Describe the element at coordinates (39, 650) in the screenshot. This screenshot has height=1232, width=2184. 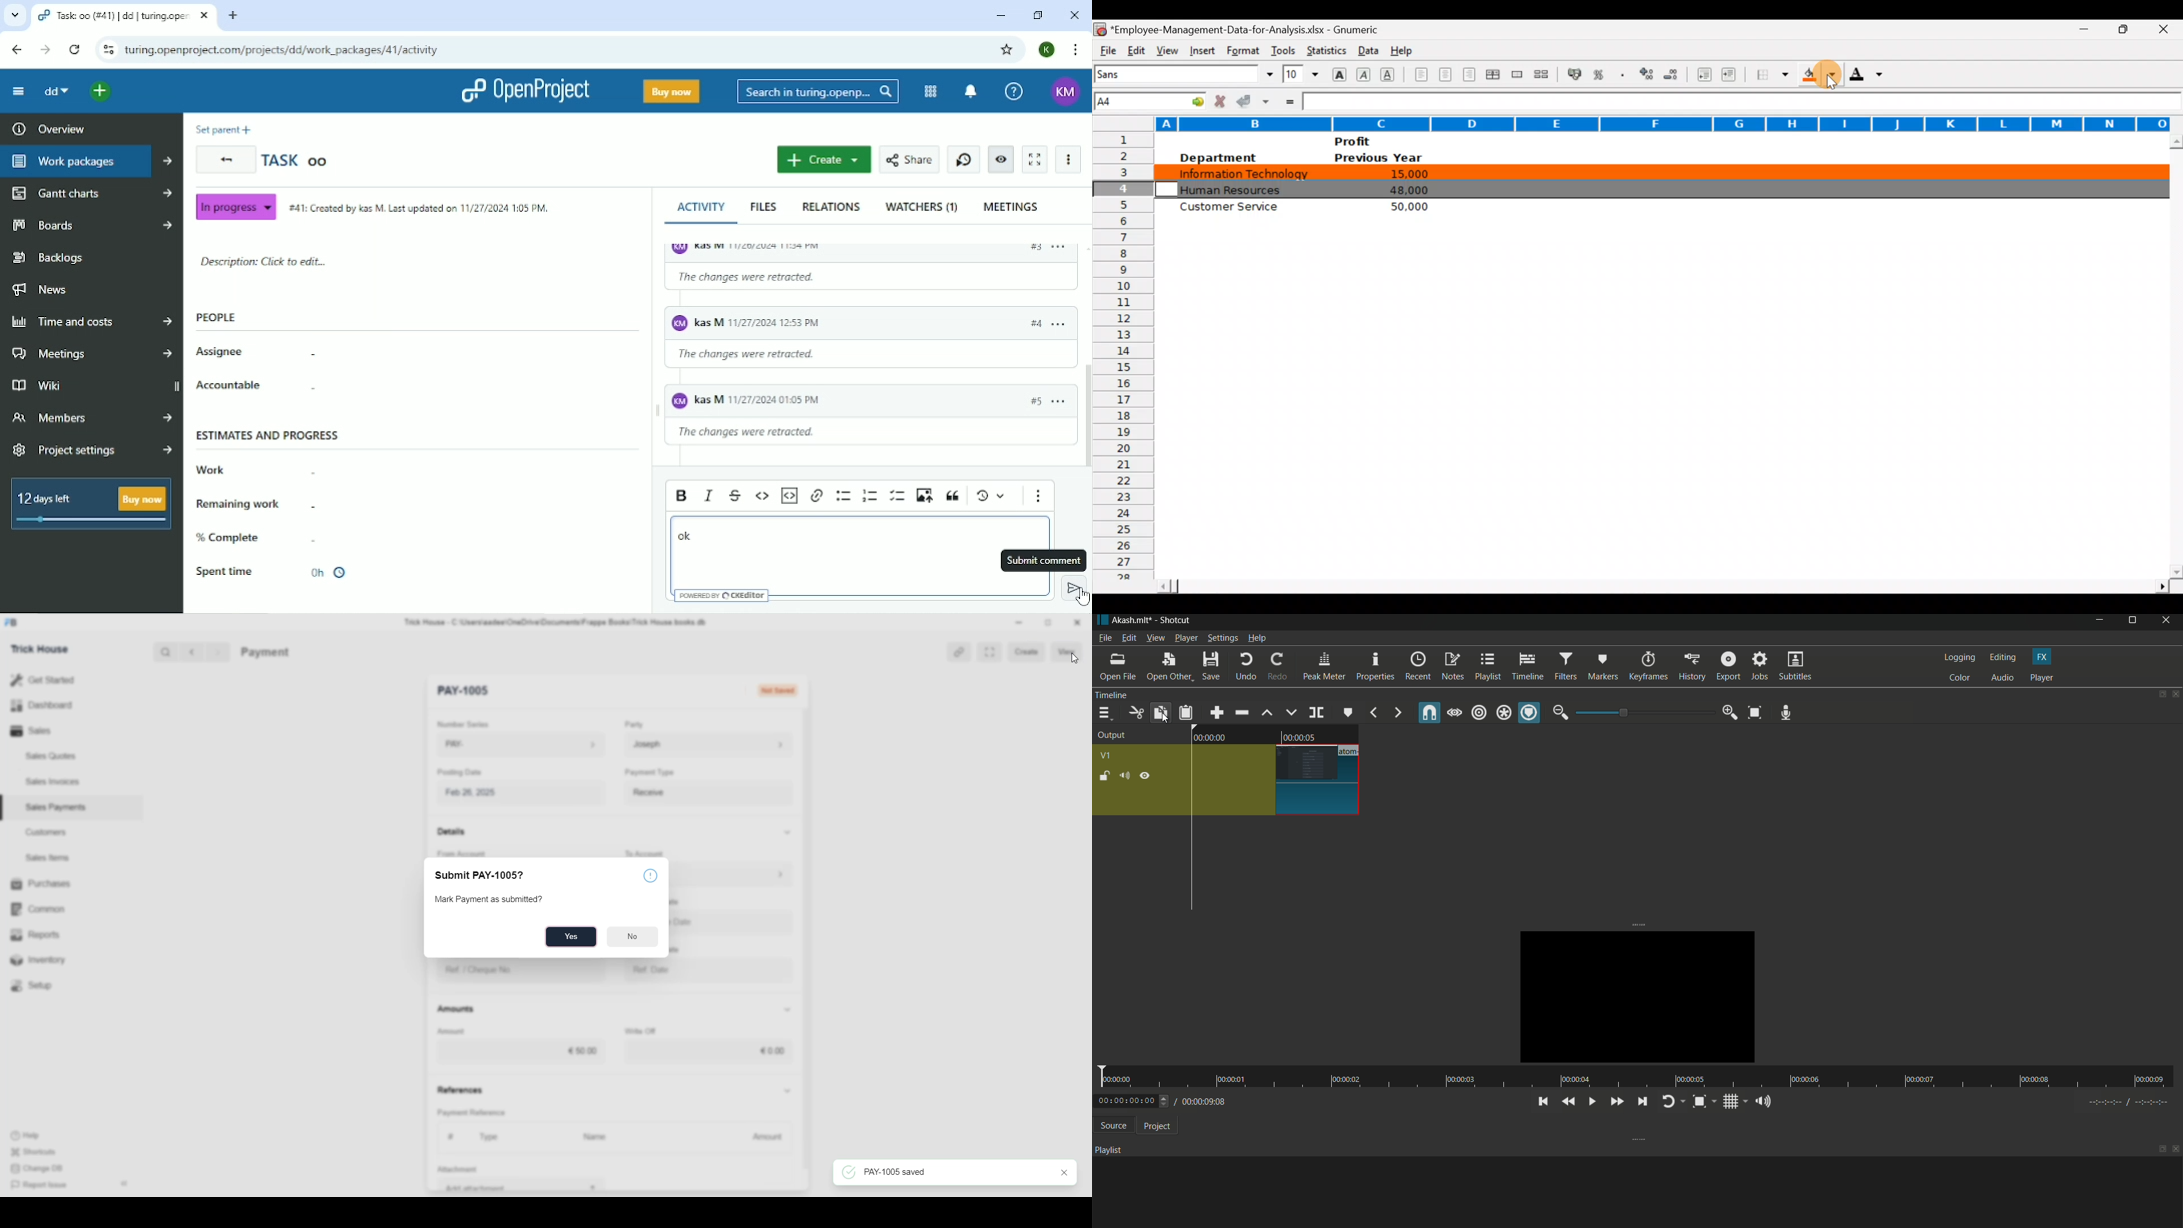
I see `Trick House` at that location.